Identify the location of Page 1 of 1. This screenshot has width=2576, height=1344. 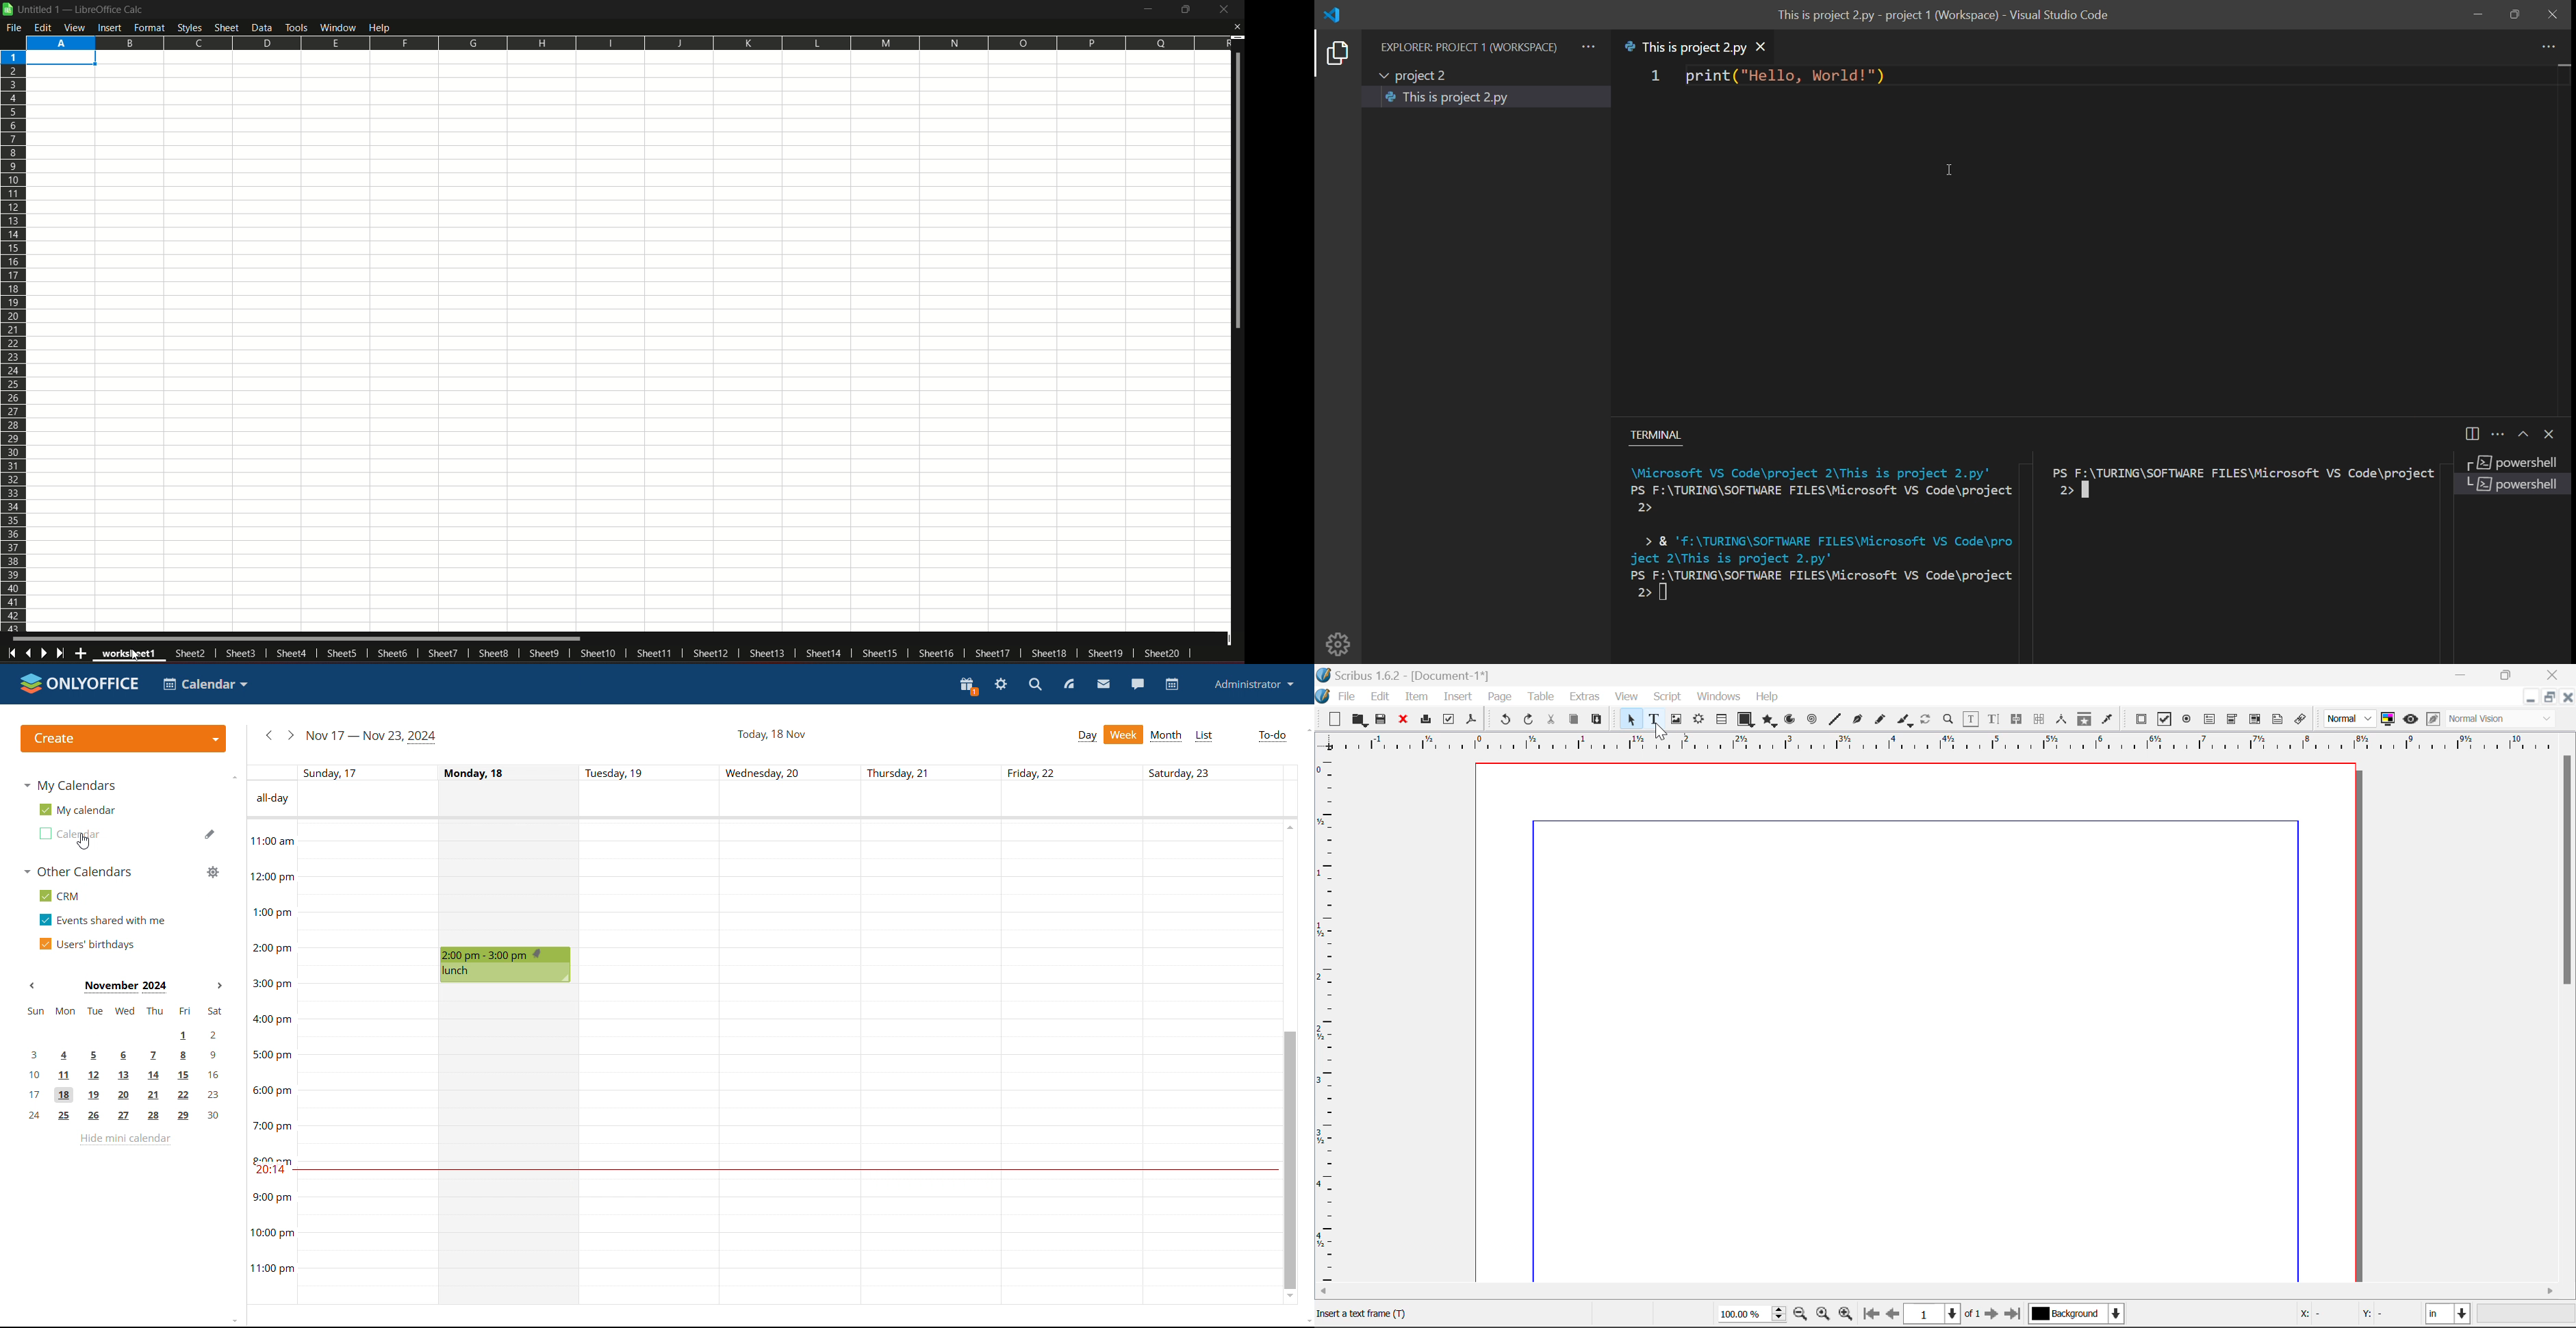
(1944, 1314).